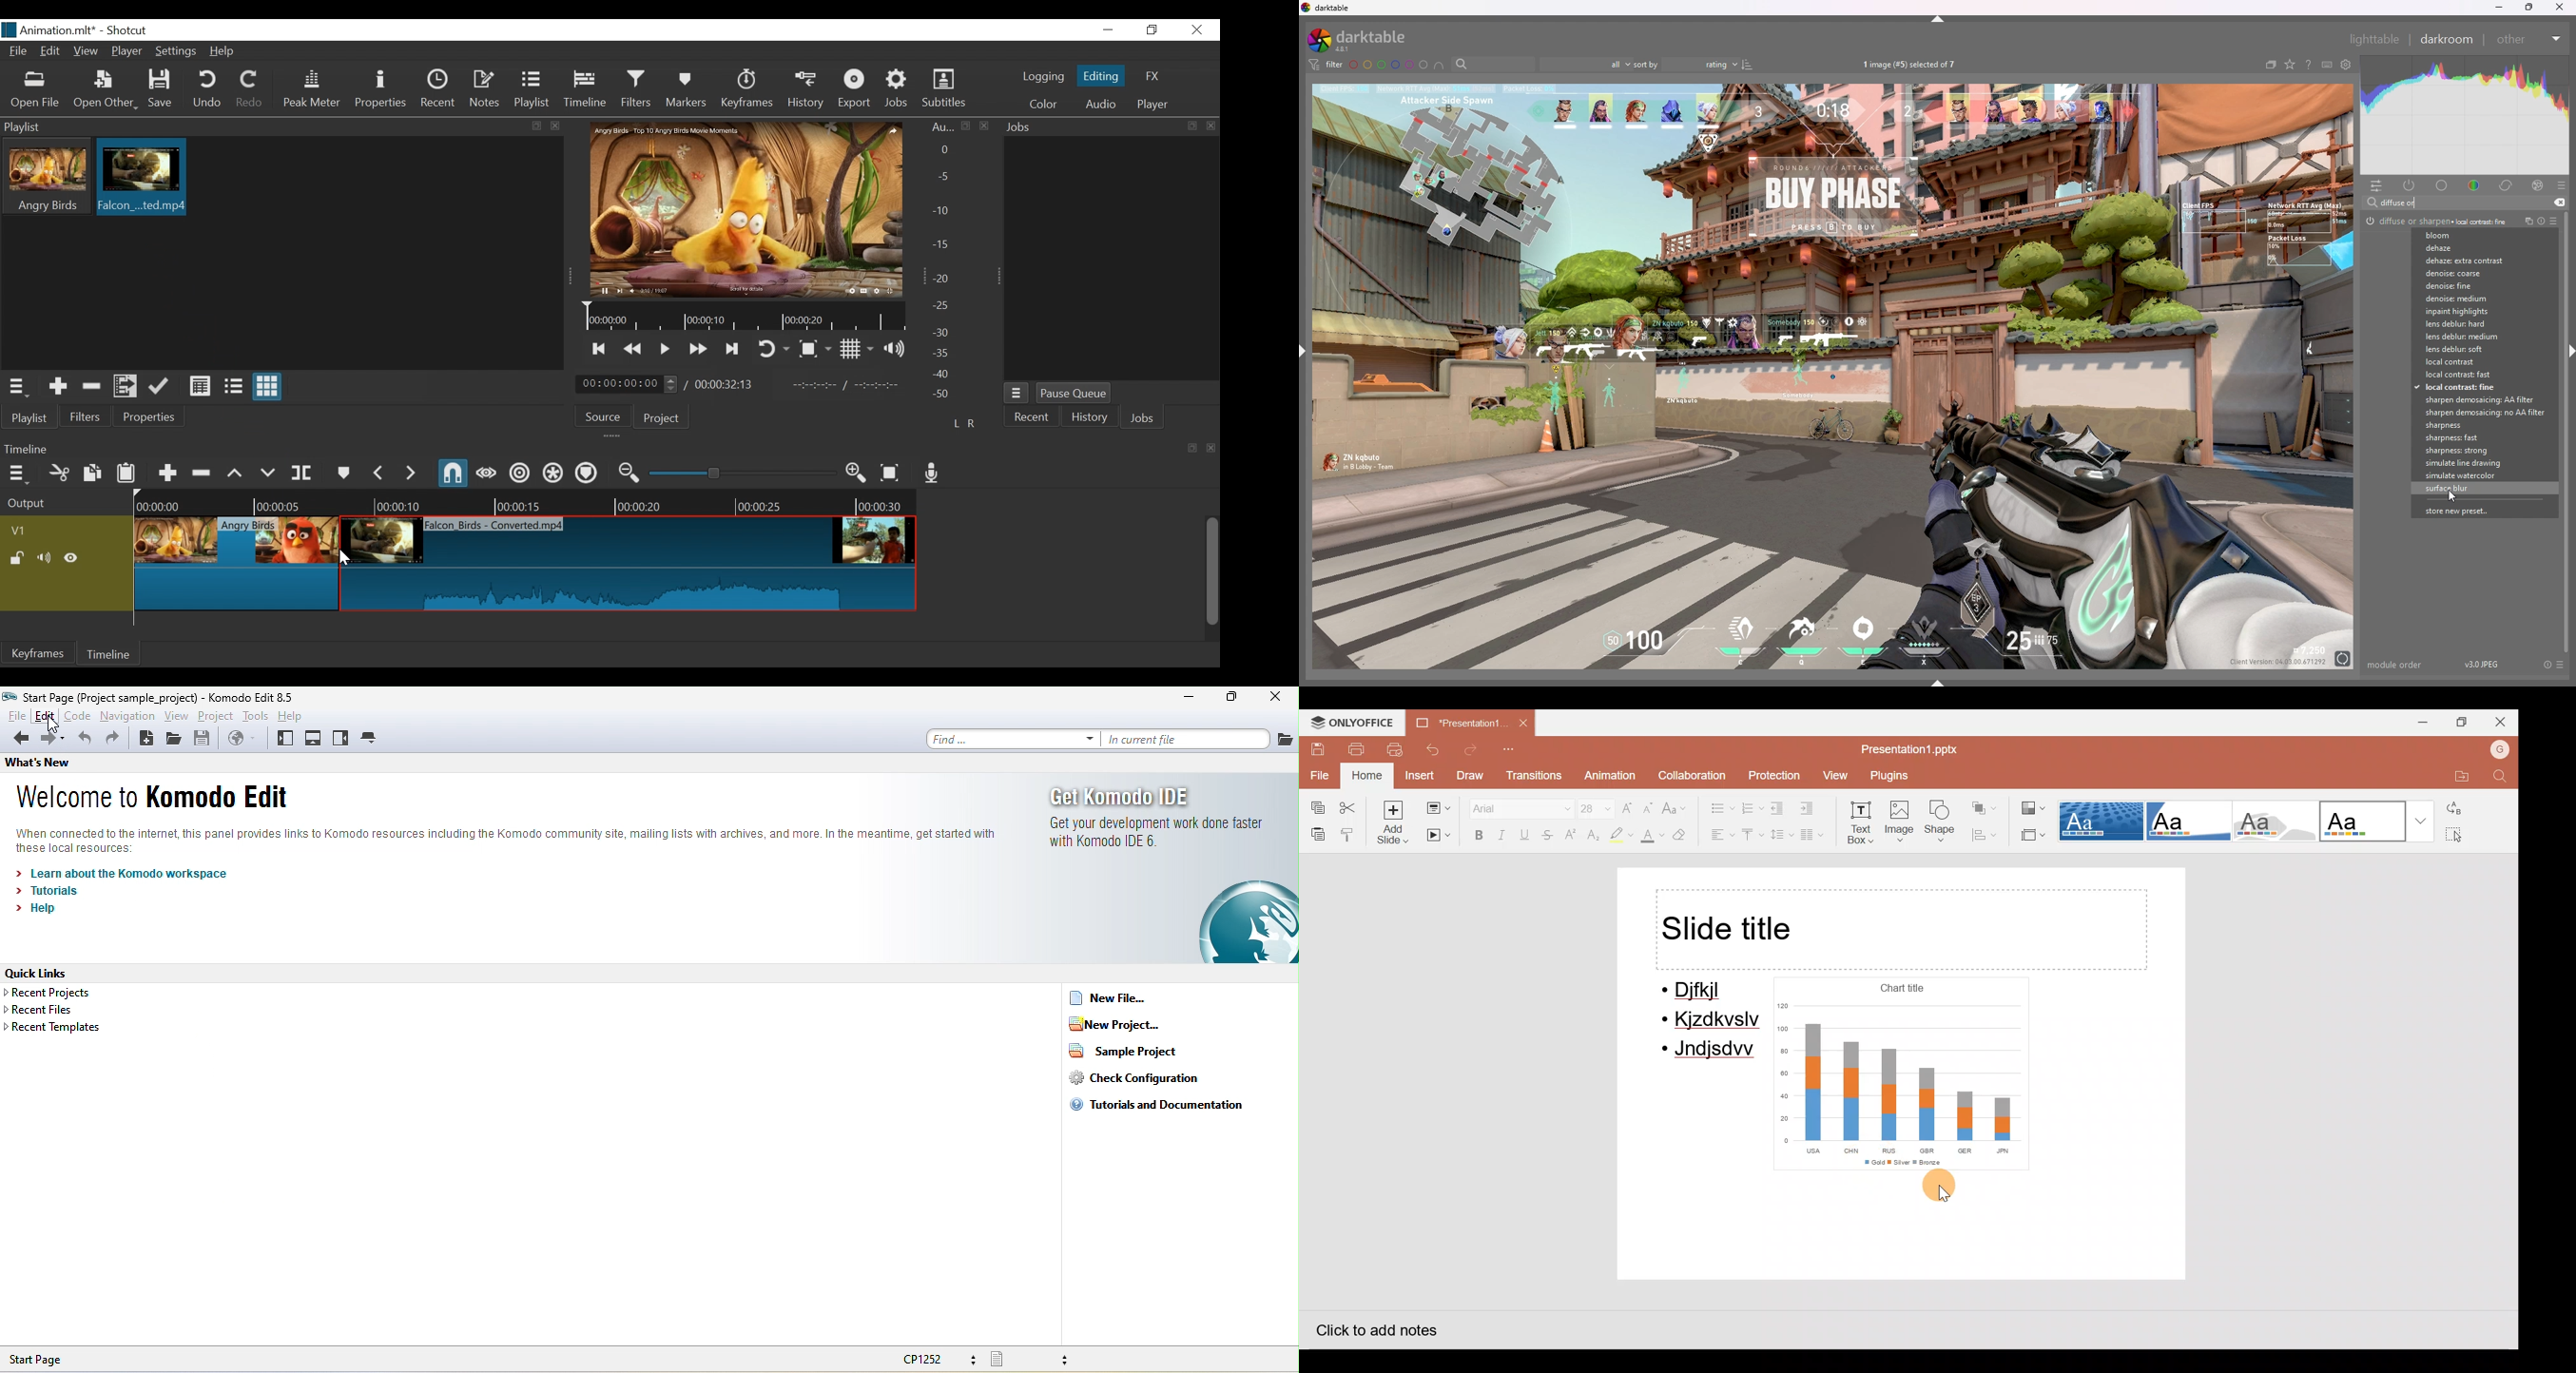  I want to click on Project, so click(662, 419).